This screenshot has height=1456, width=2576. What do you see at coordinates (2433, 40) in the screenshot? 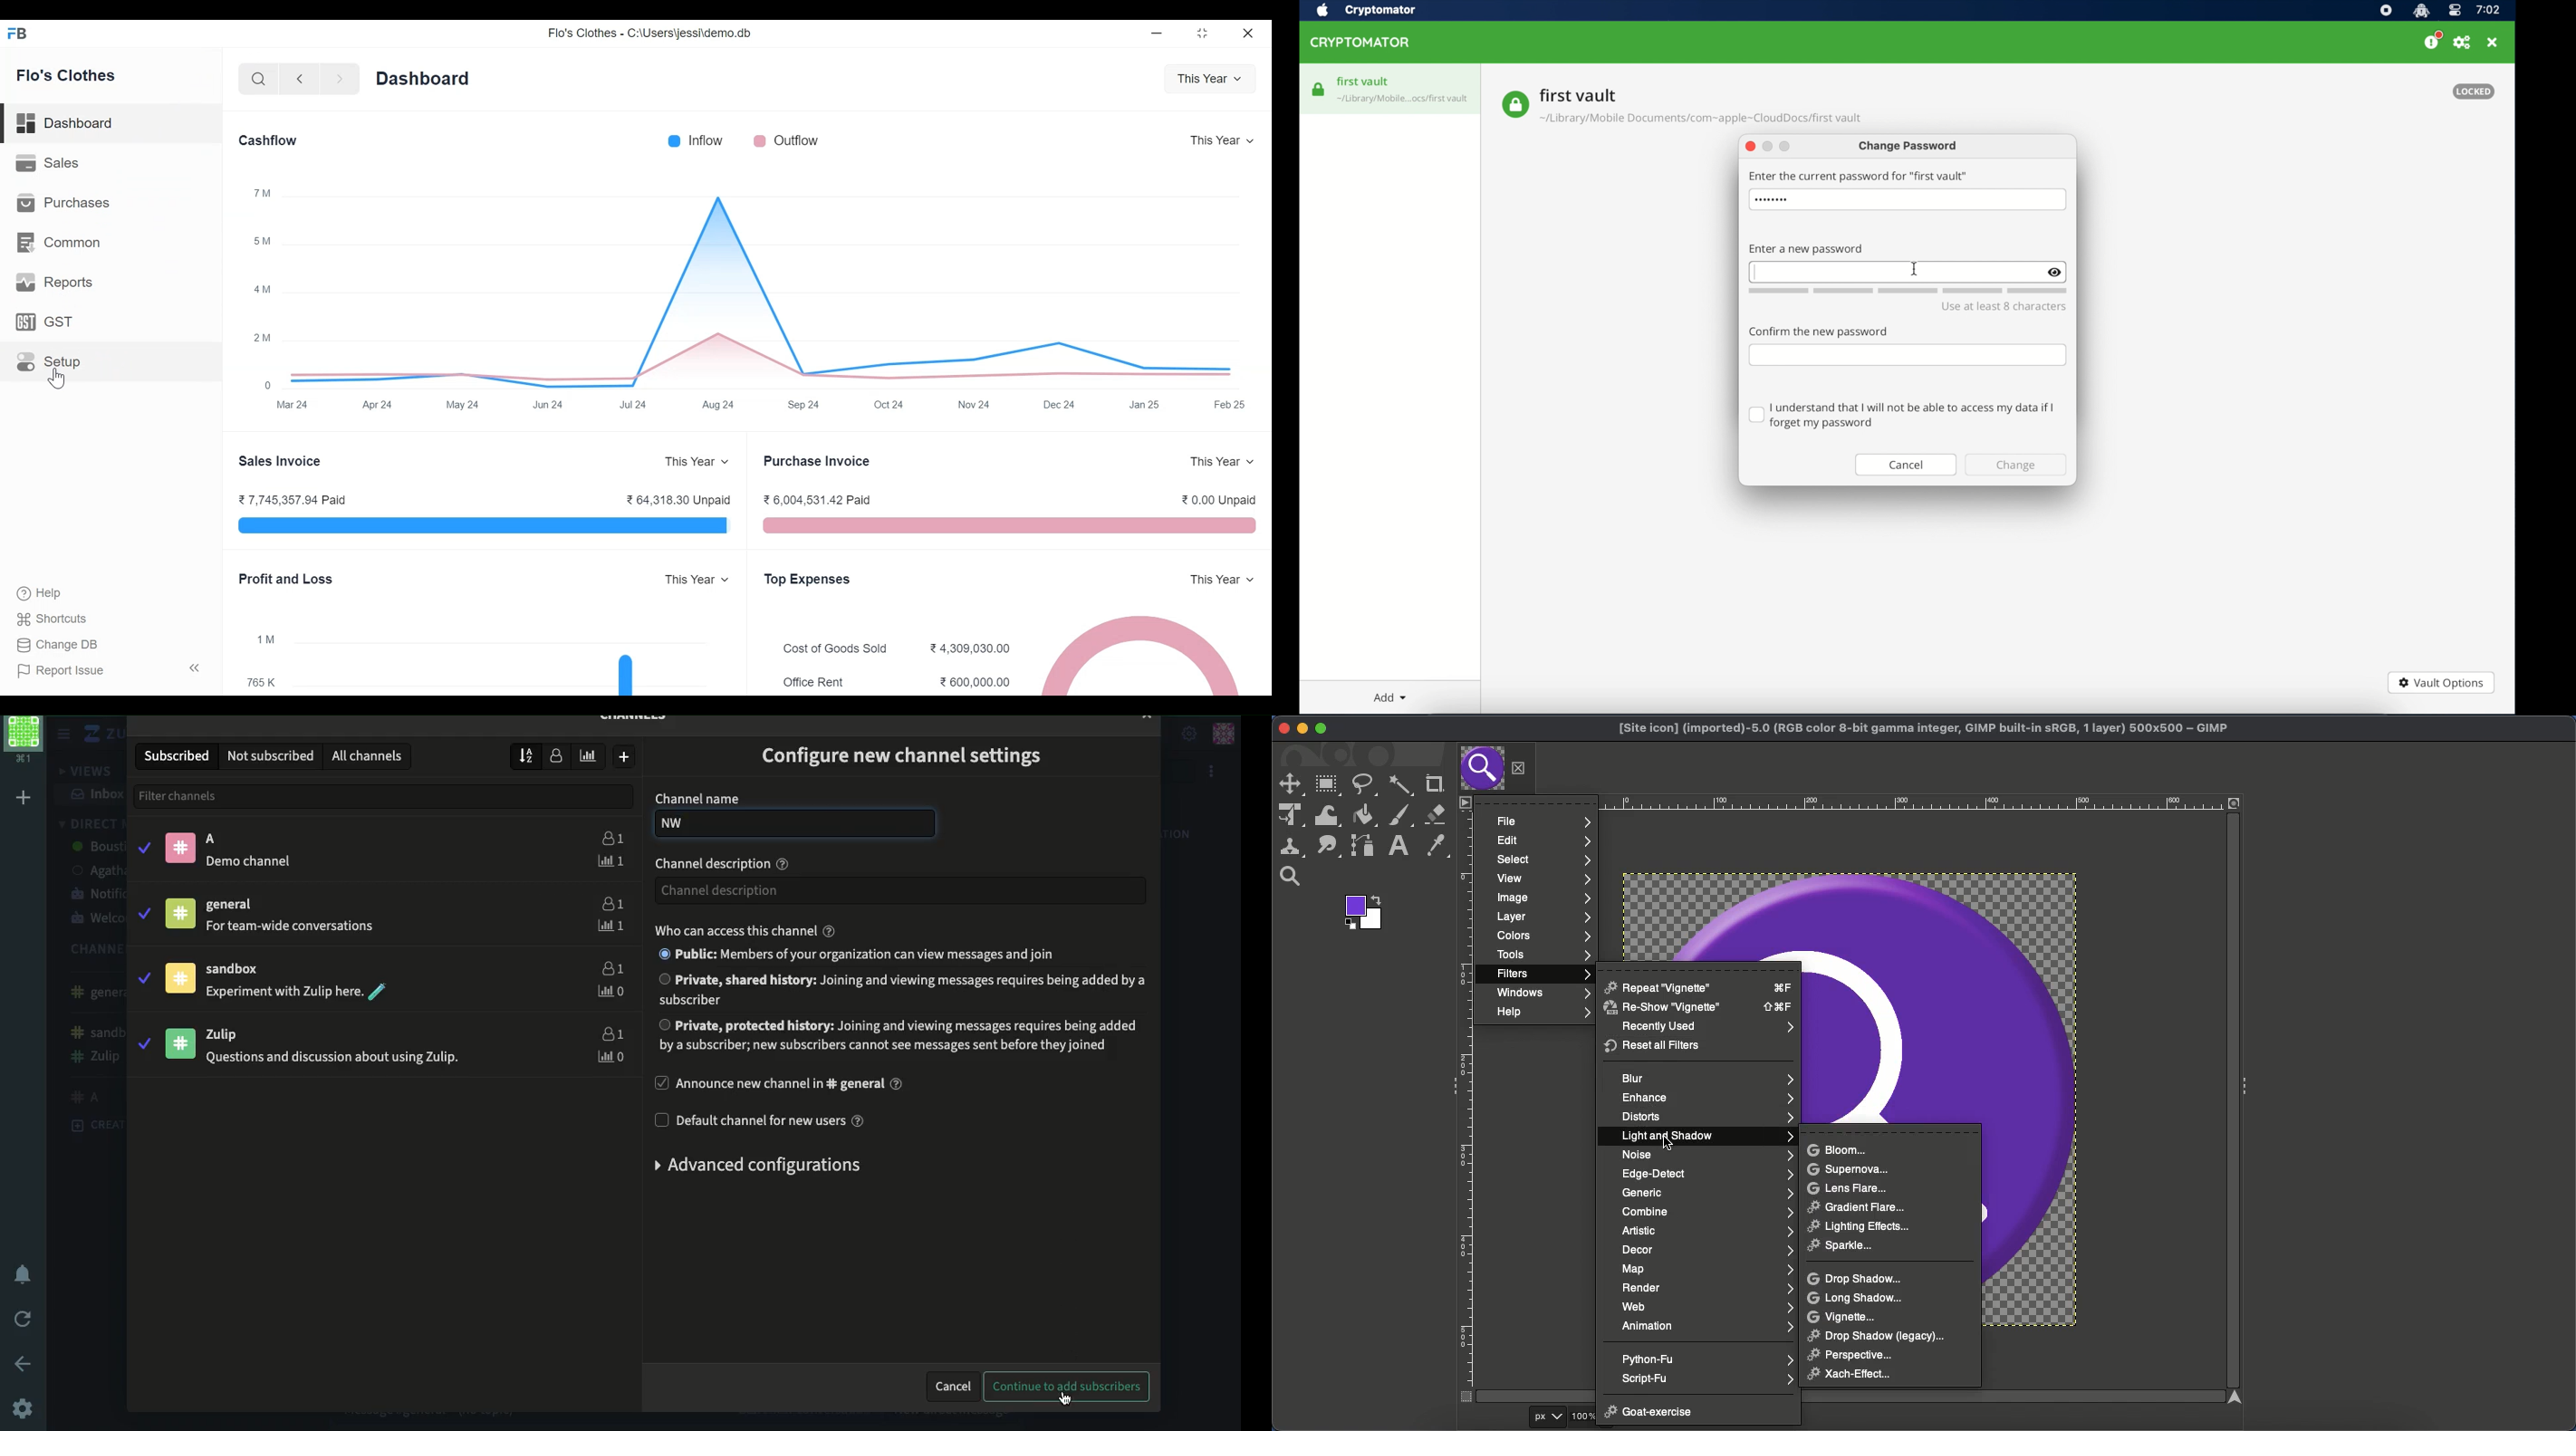
I see `please consider donating` at bounding box center [2433, 40].